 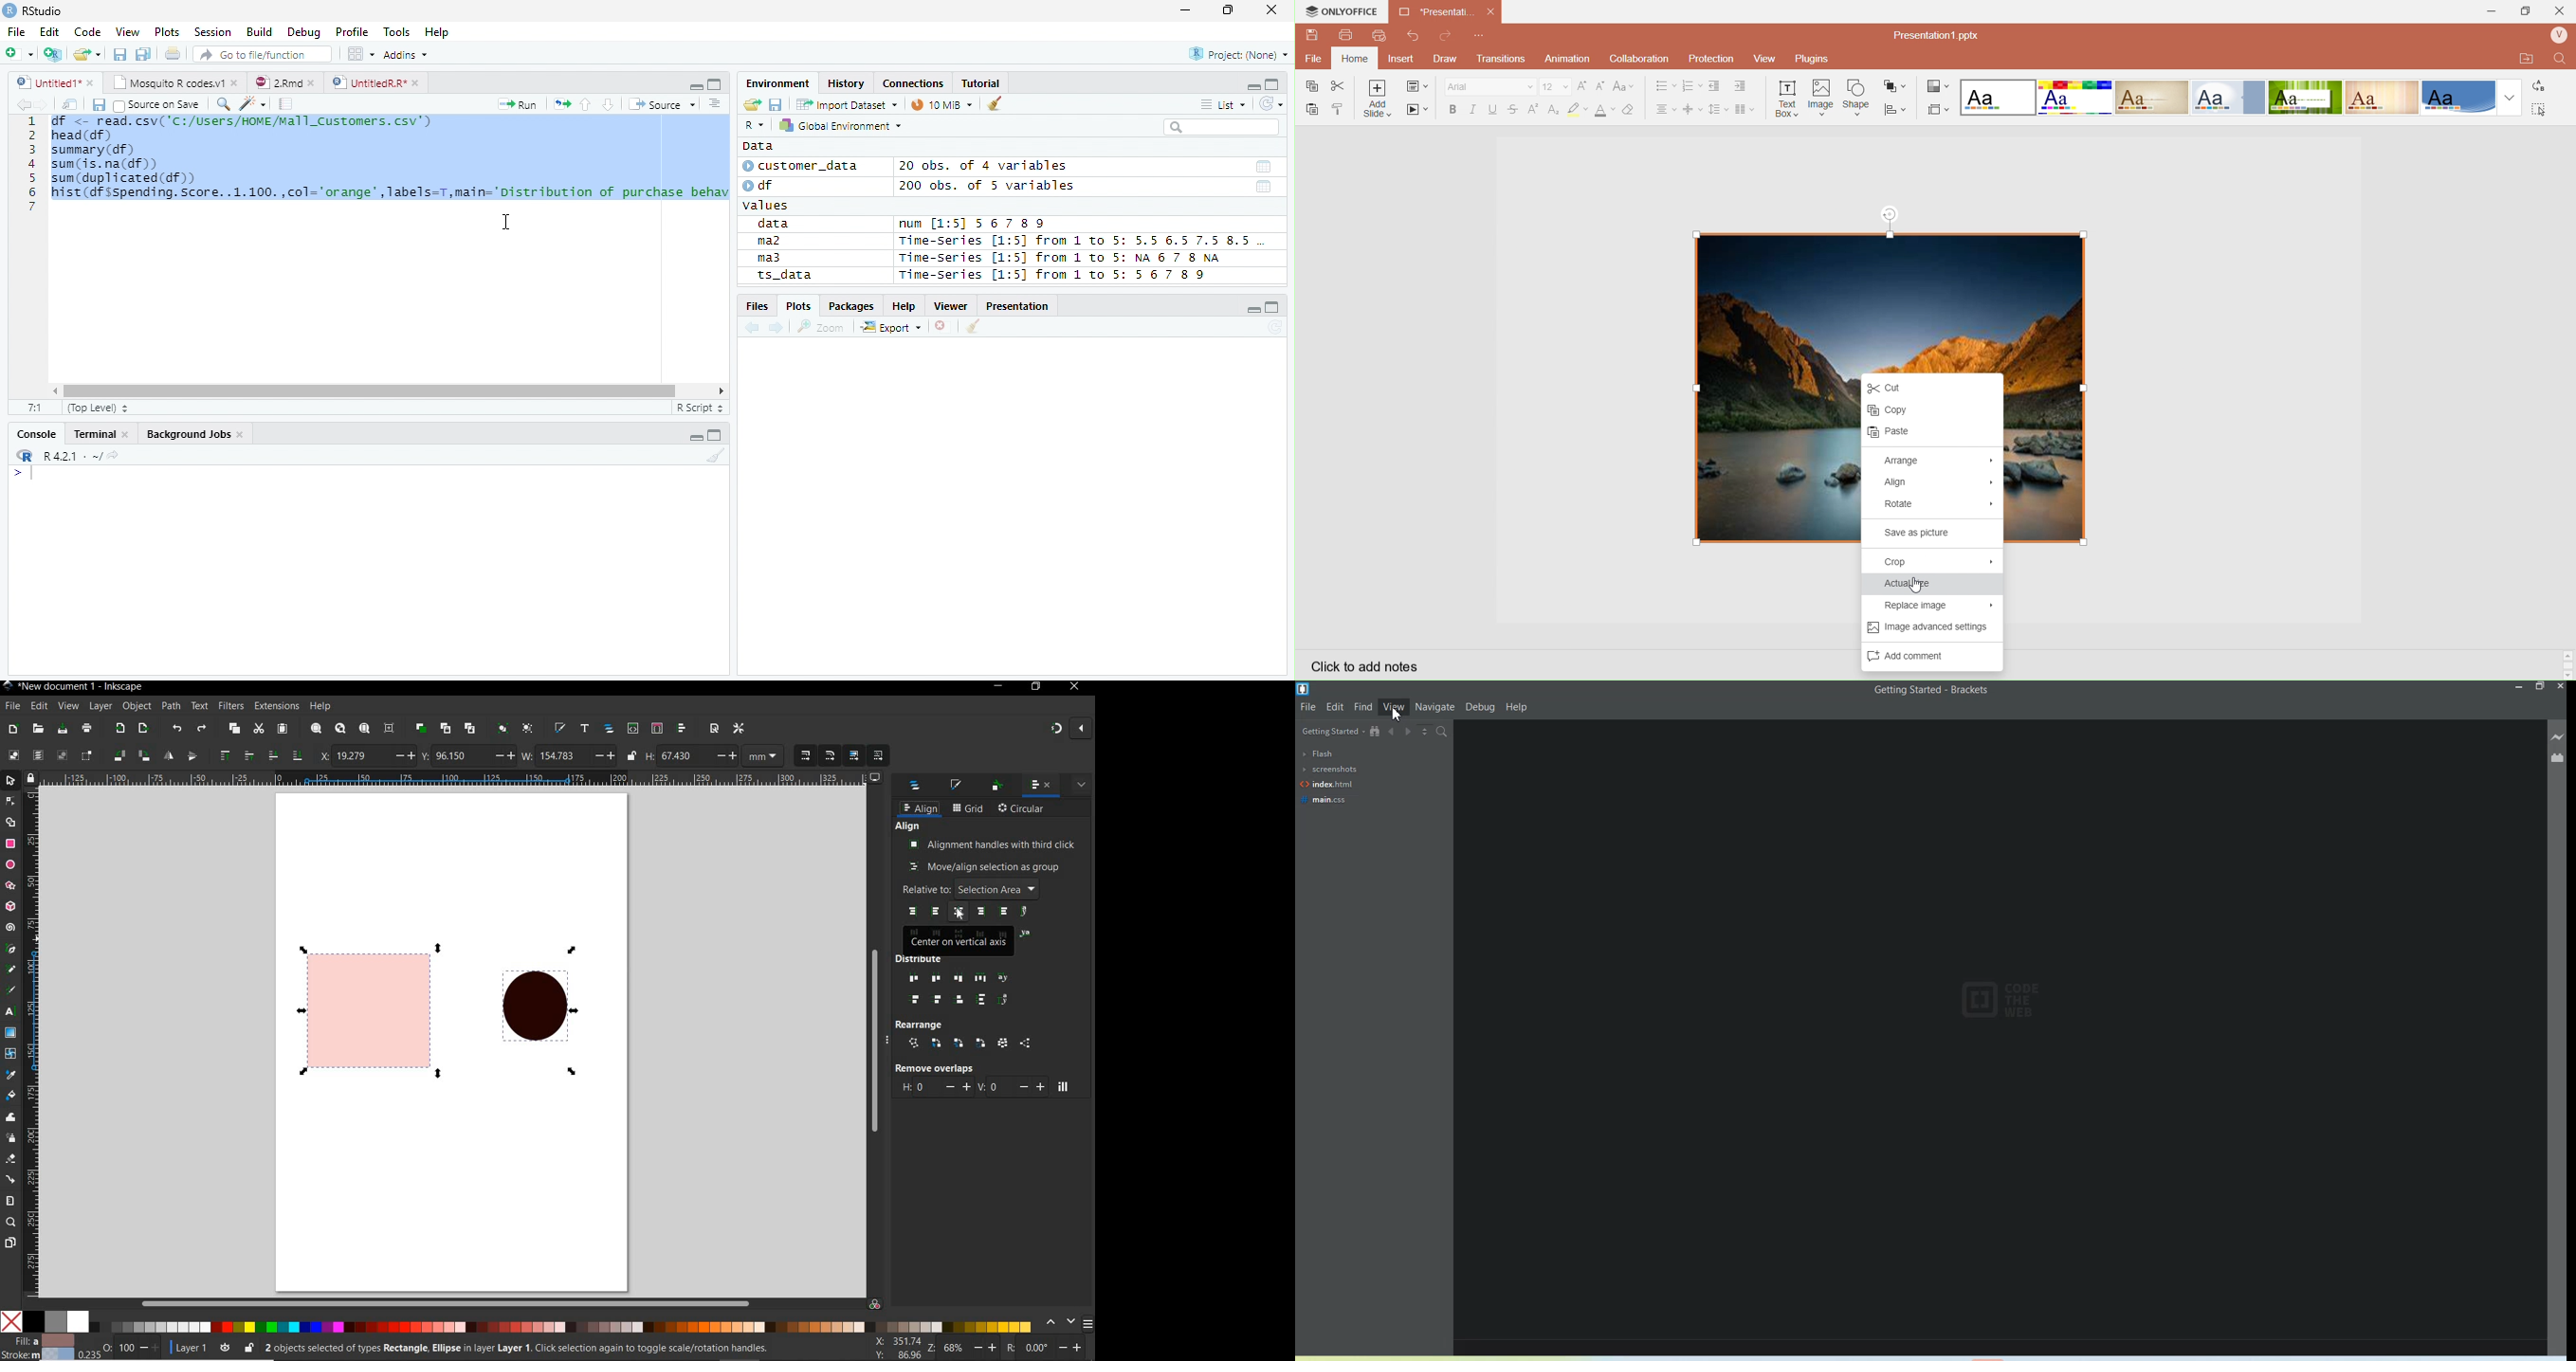 What do you see at coordinates (10, 1243) in the screenshot?
I see `page tool` at bounding box center [10, 1243].